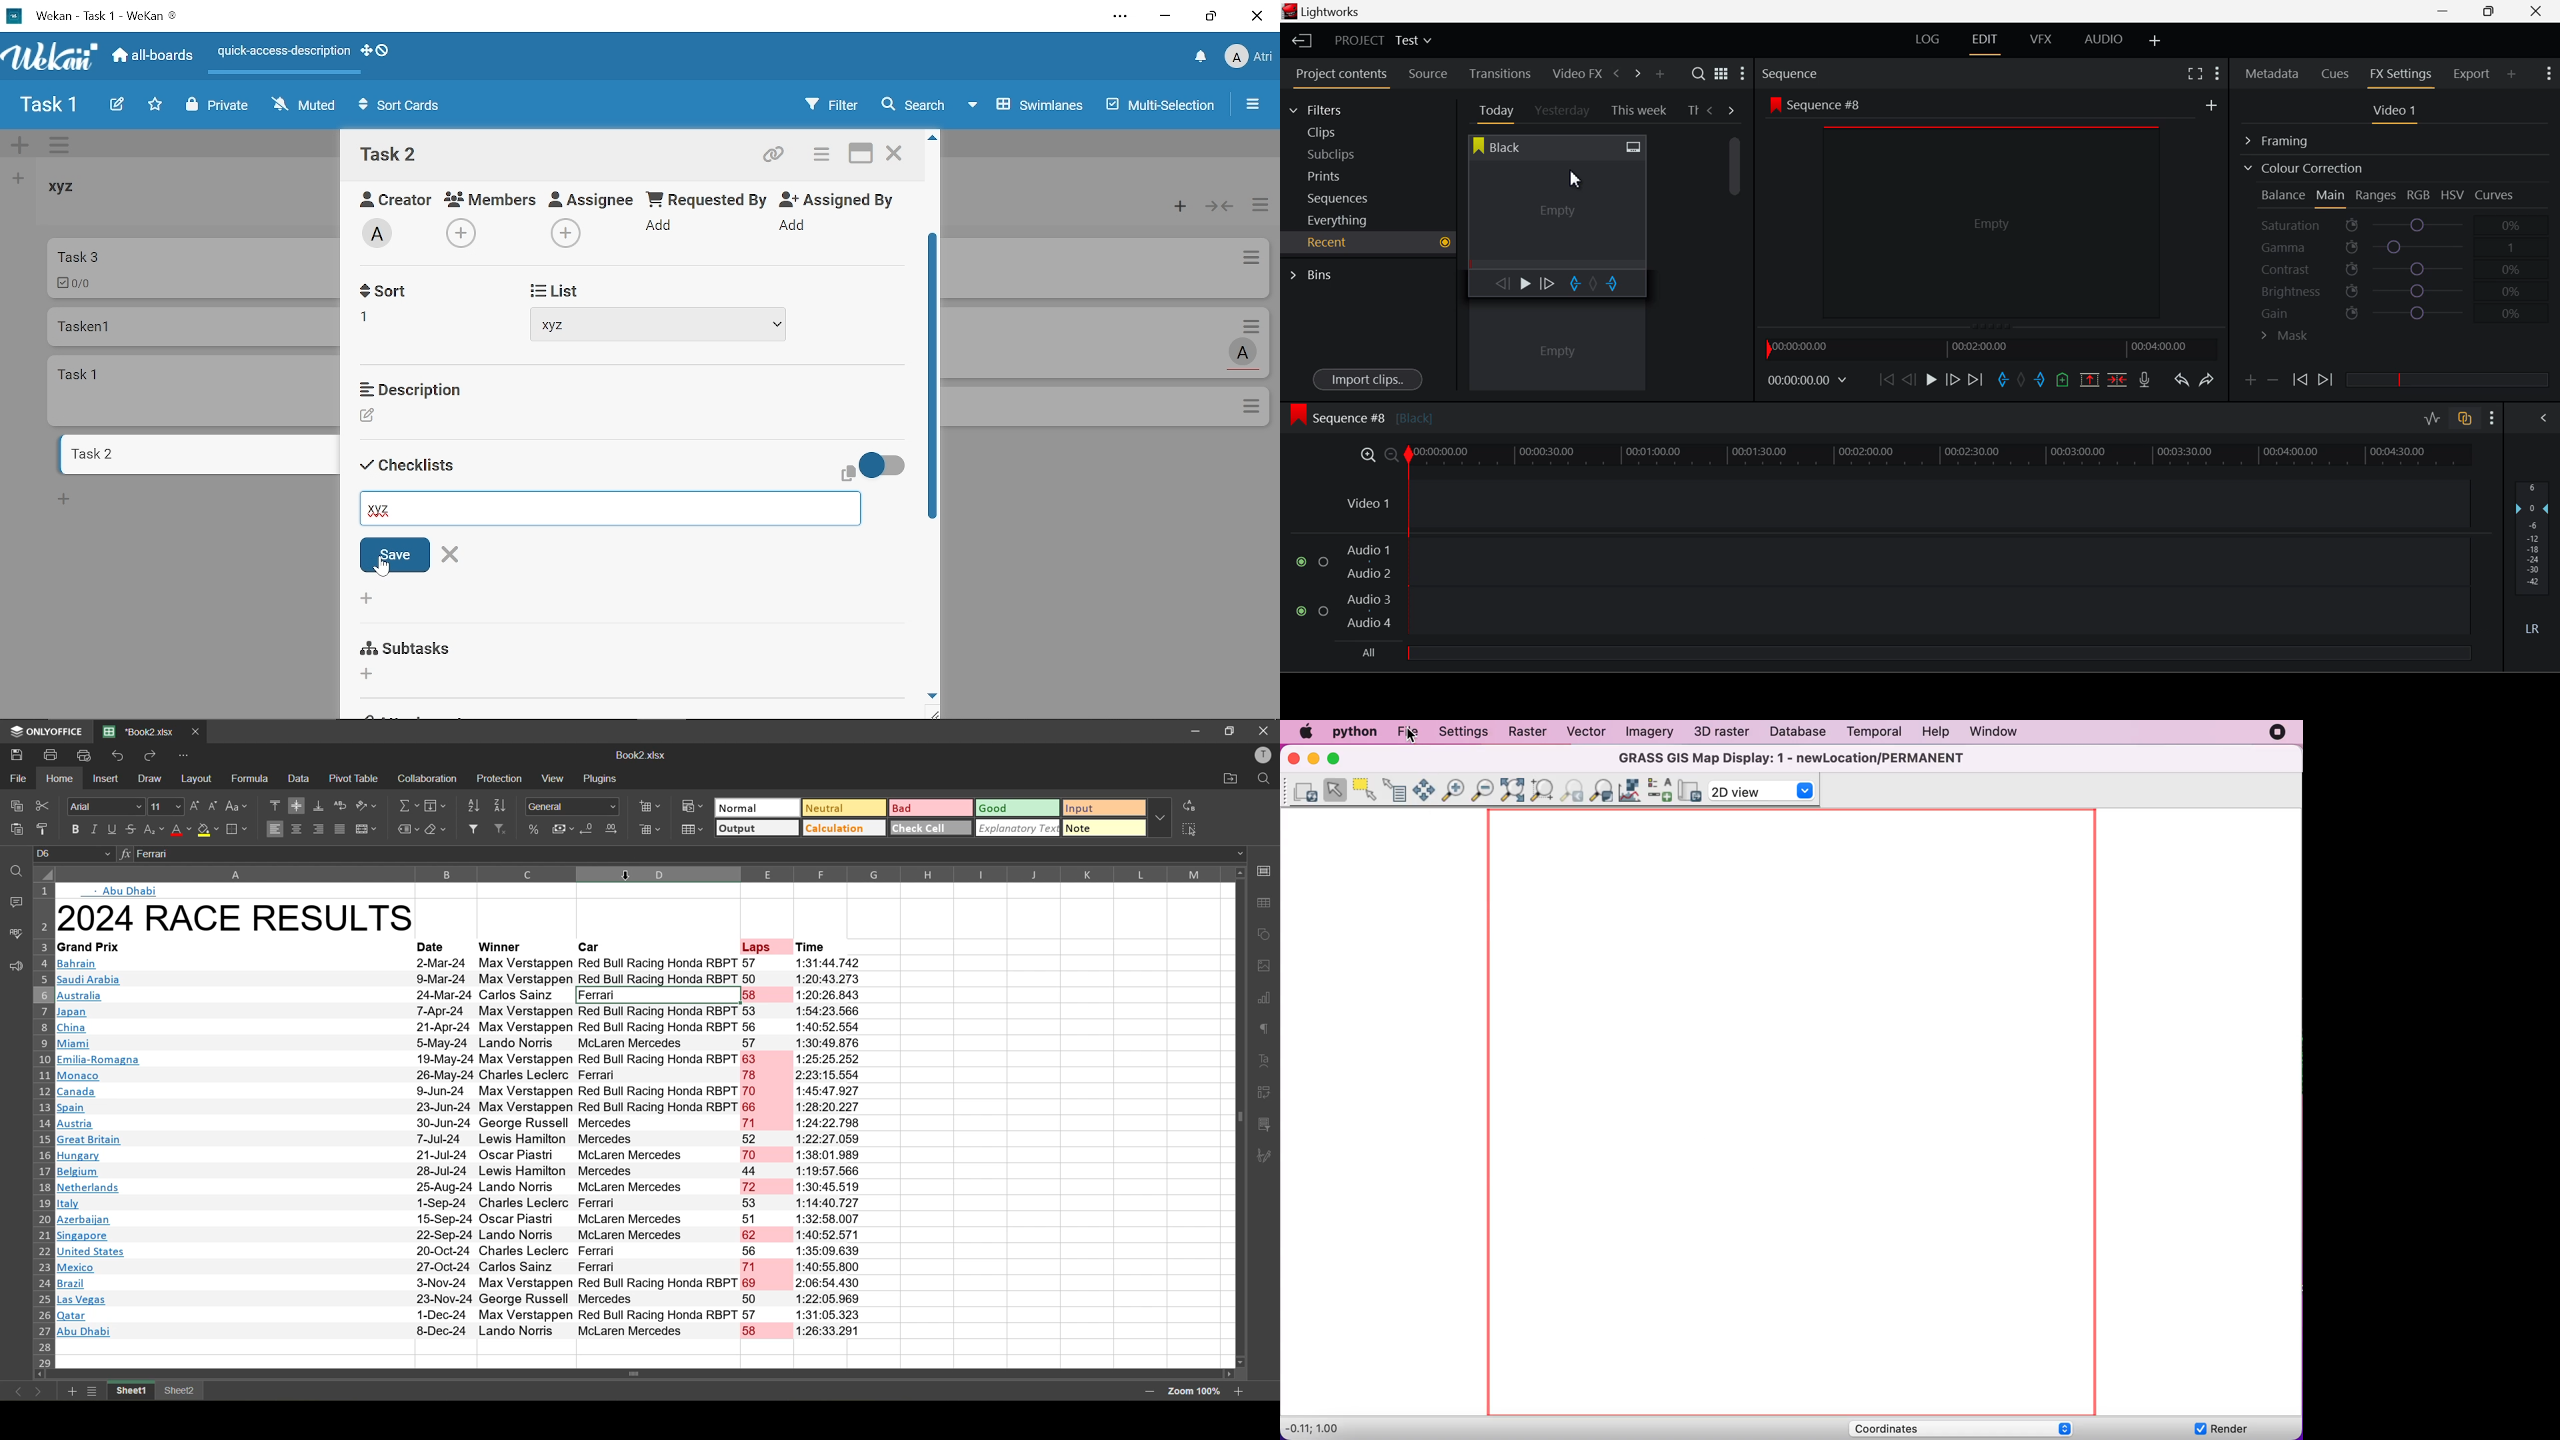 The height and width of the screenshot is (1456, 2576). I want to click on Msingapore 22-Sep-24 Lando Norris ~~ McLaren Mercedes 62 1:40:52 571, so click(465, 1235).